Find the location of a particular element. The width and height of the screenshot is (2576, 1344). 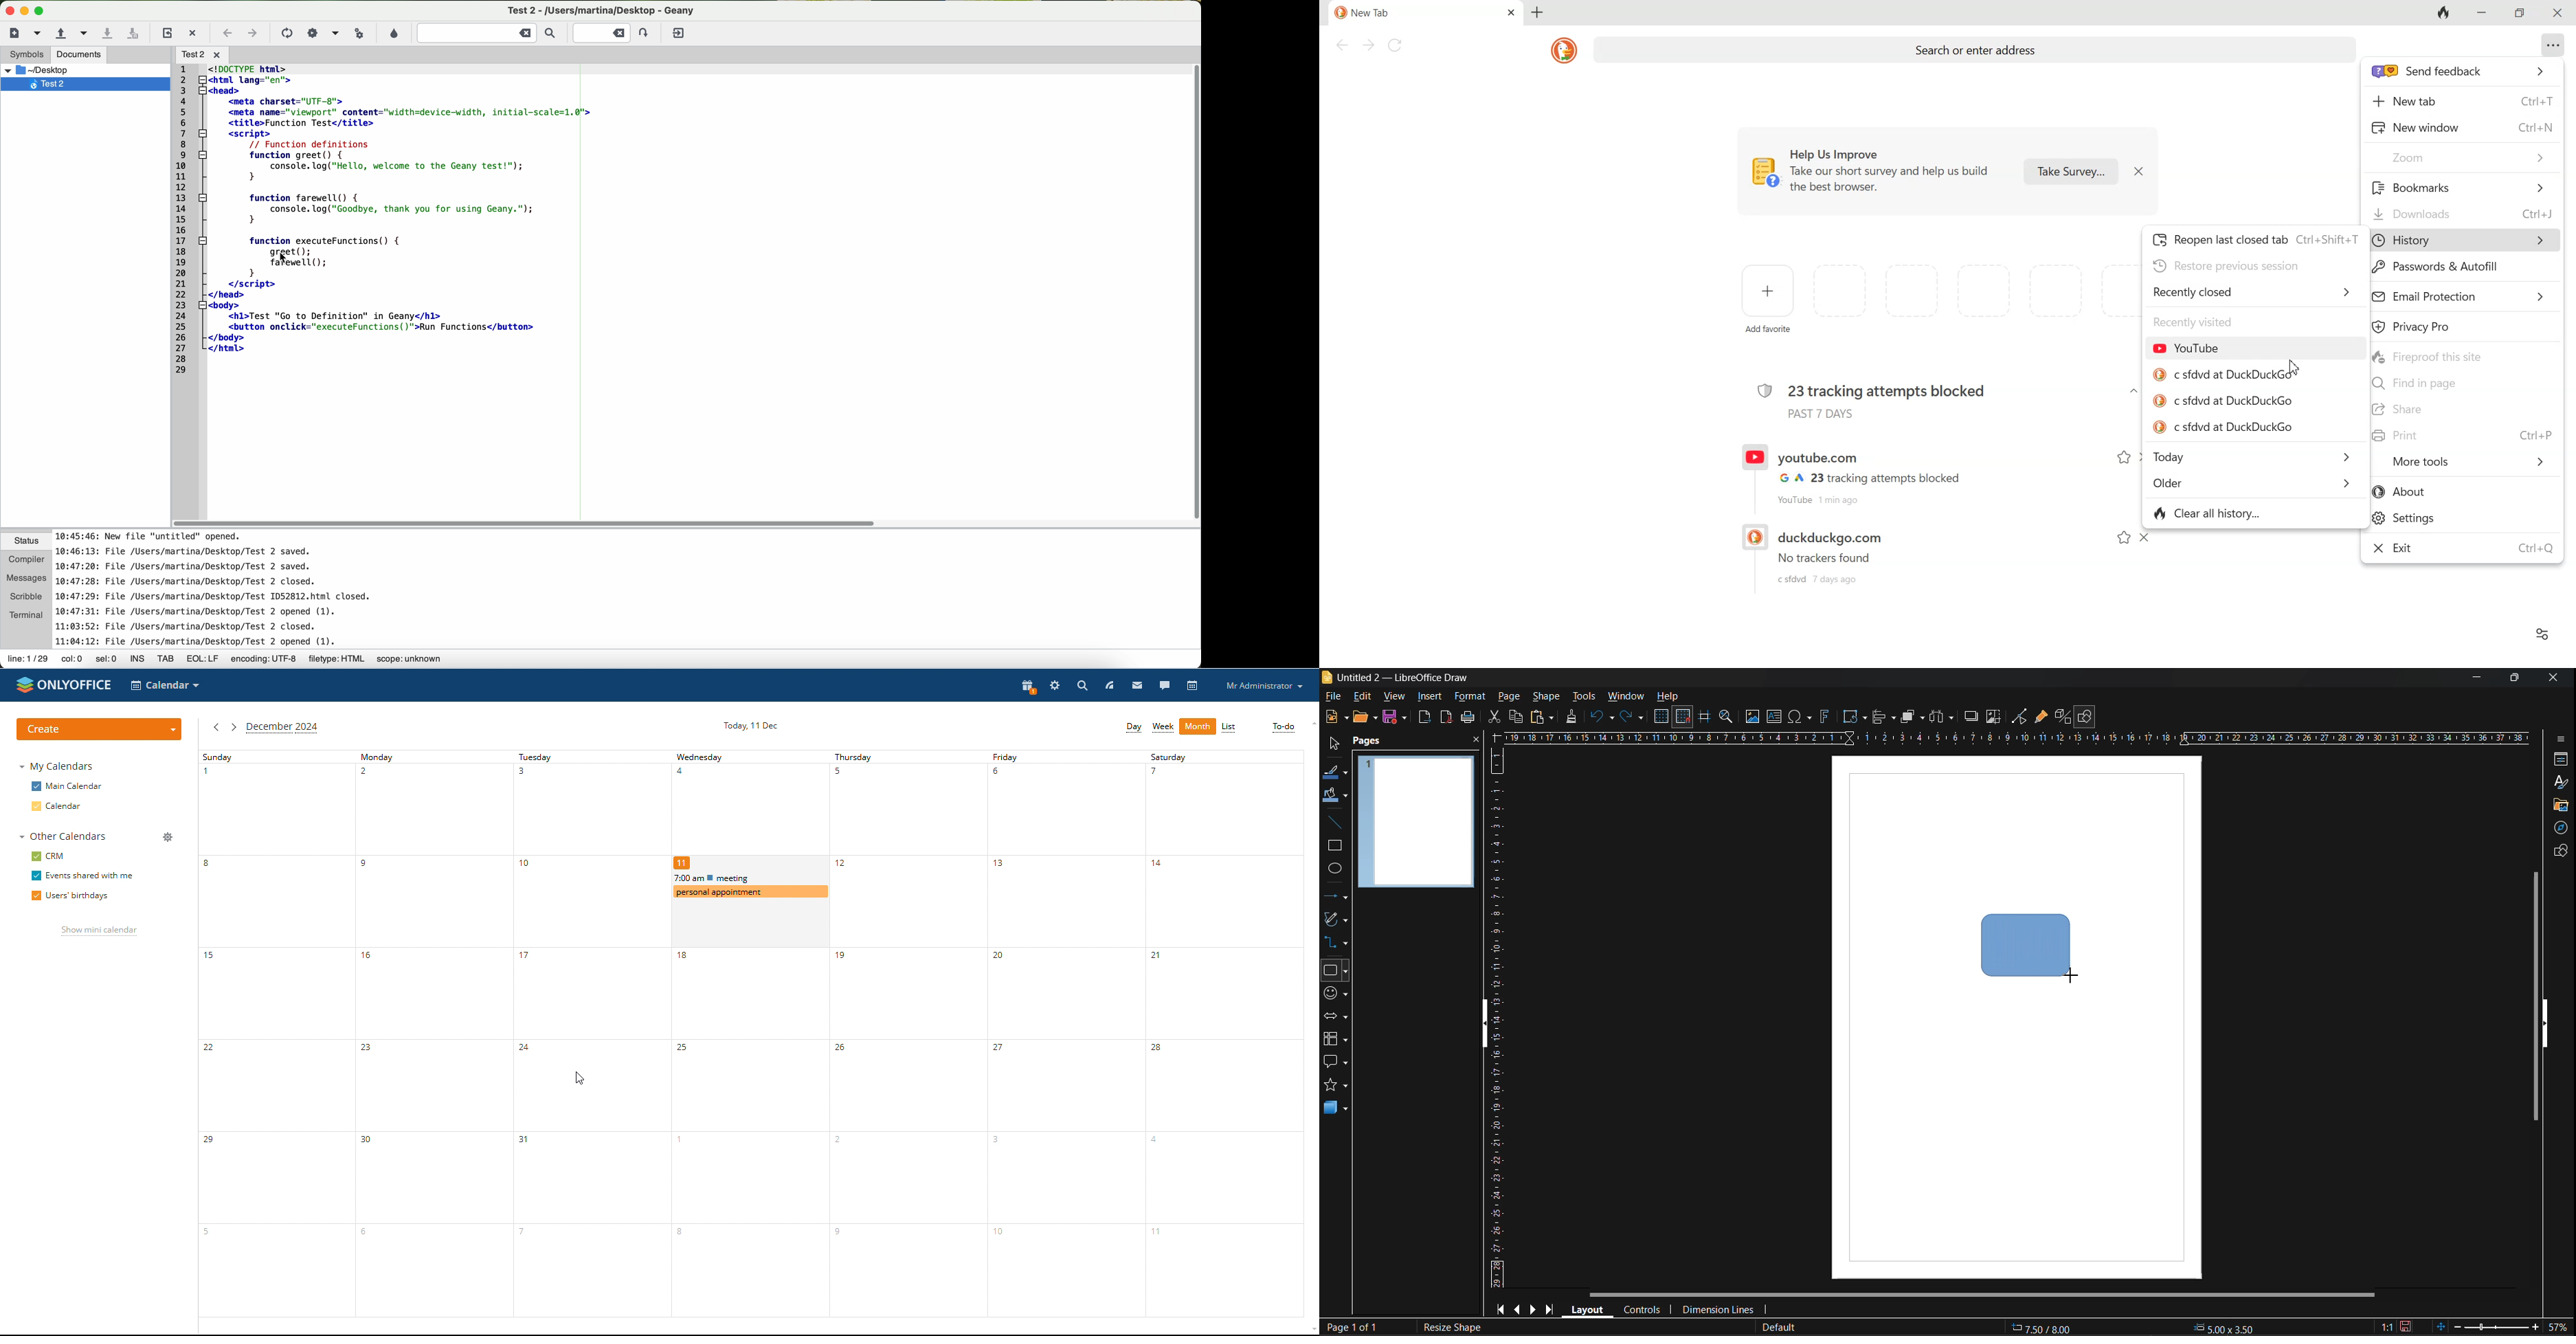

gallery is located at coordinates (2560, 807).